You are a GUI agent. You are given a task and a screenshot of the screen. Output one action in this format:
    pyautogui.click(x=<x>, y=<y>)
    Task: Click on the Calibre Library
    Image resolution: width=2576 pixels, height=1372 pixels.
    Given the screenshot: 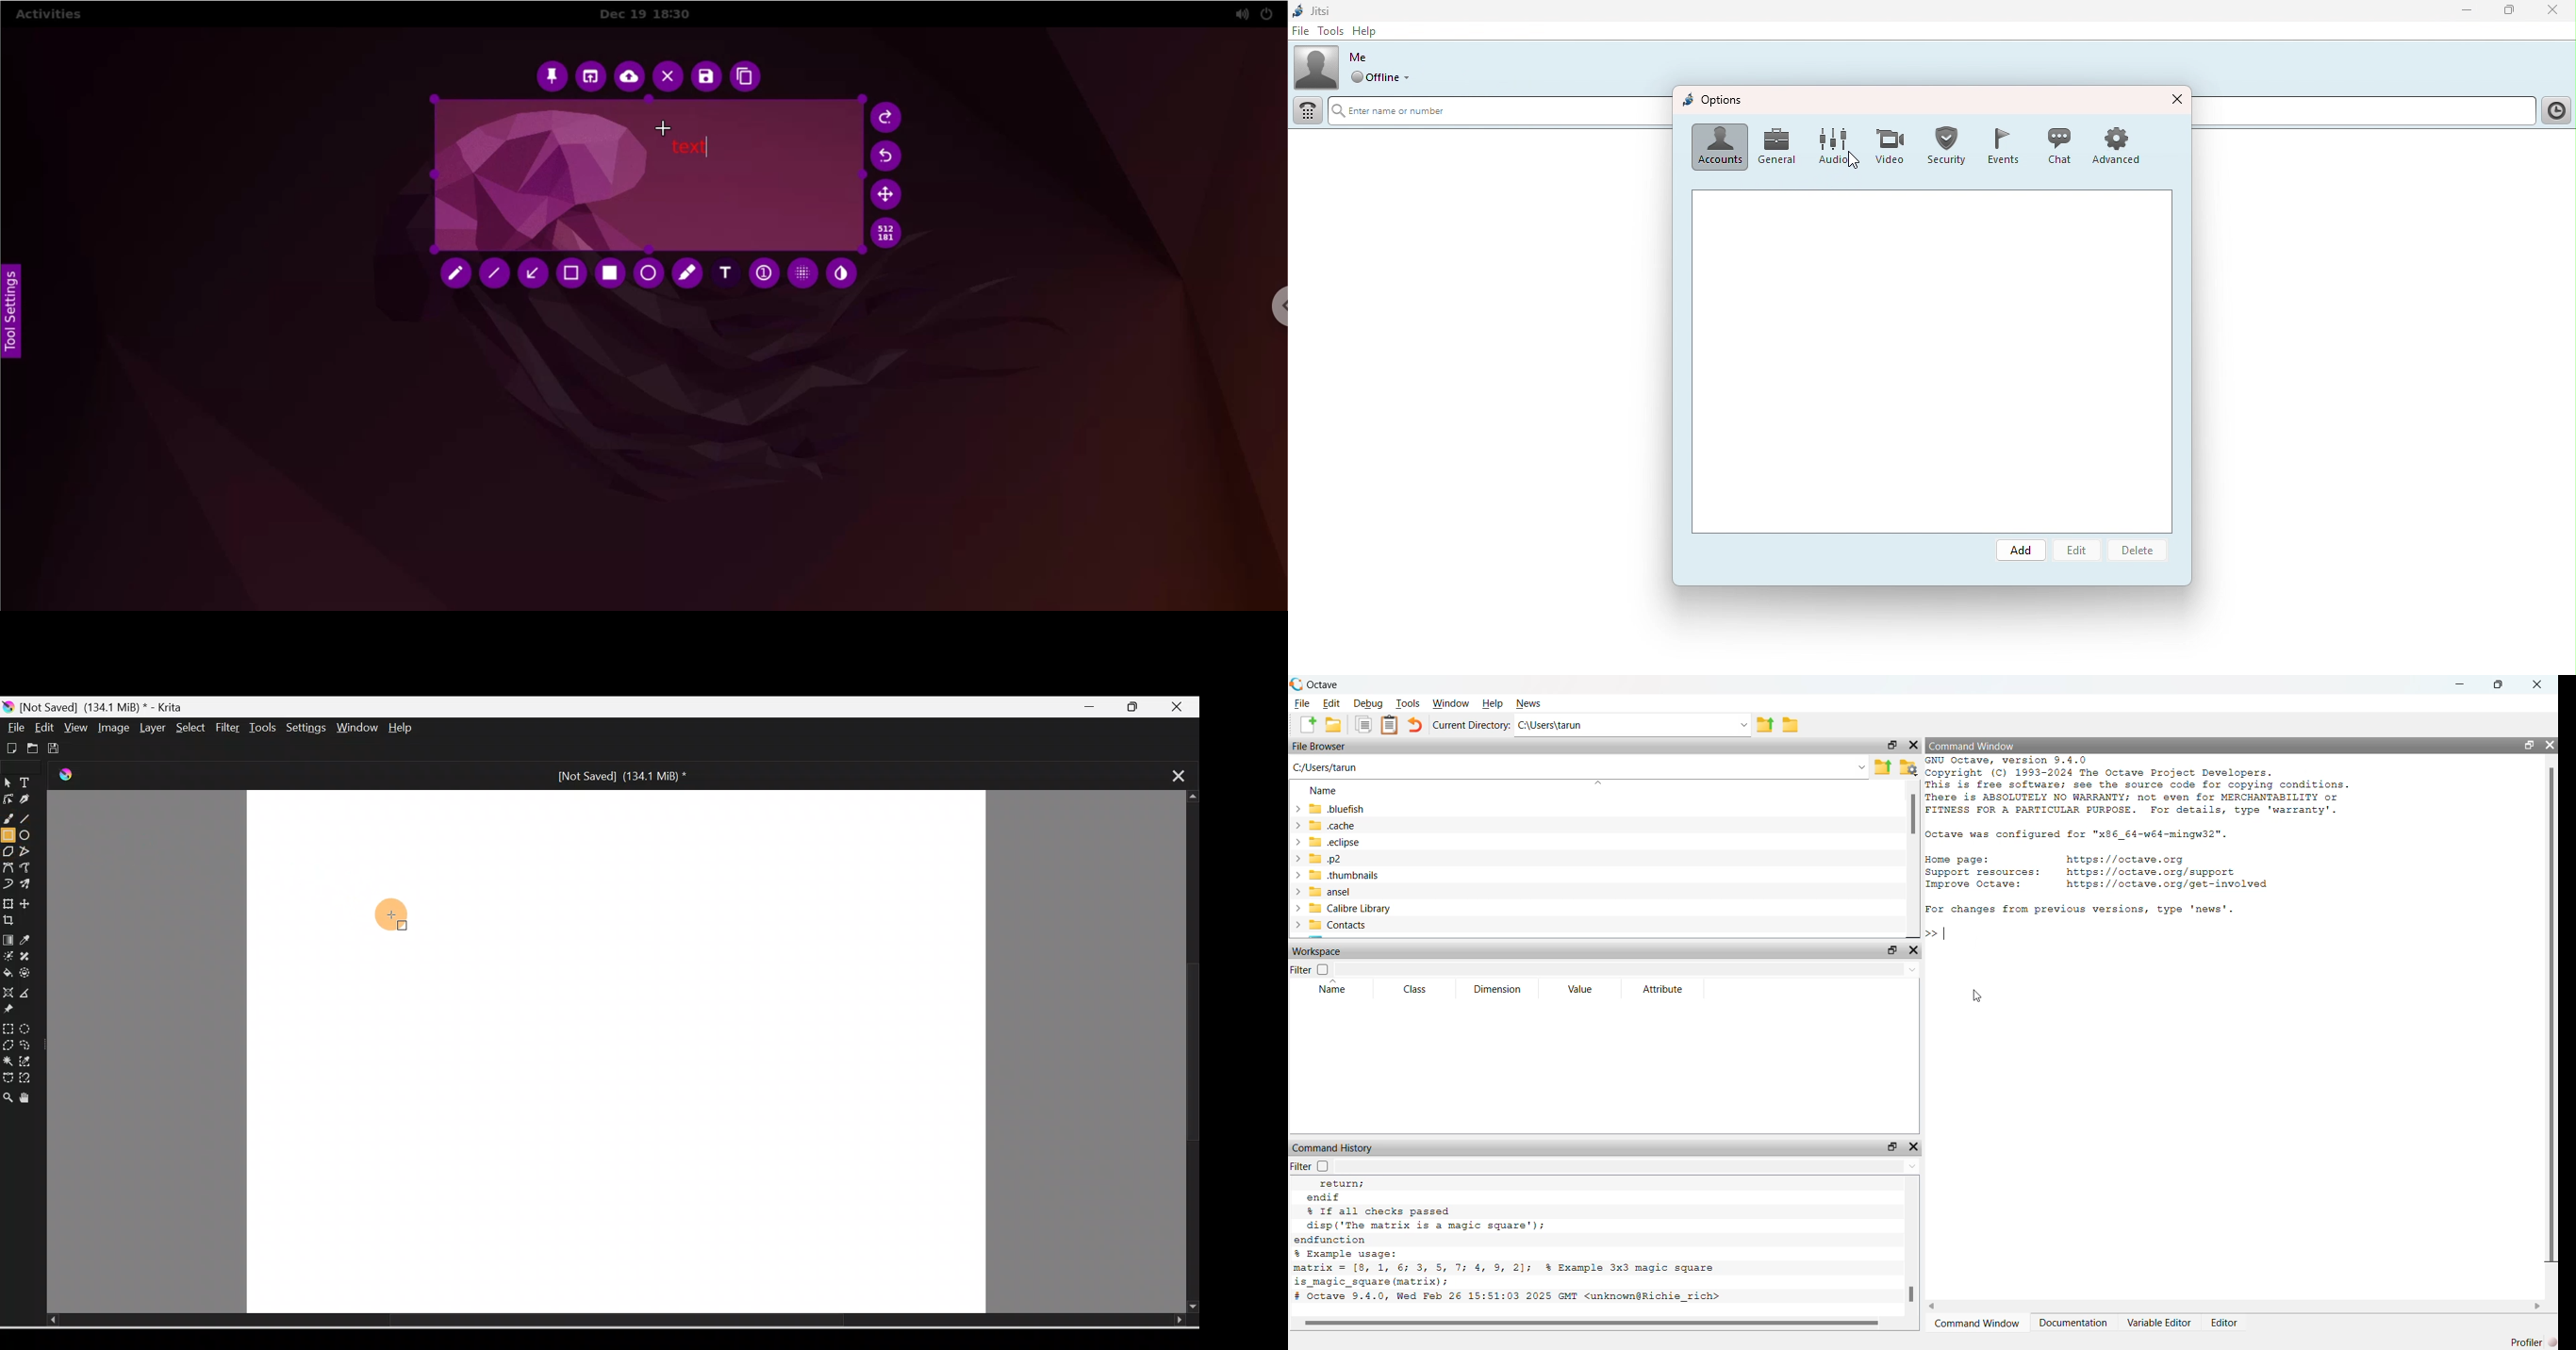 What is the action you would take?
    pyautogui.click(x=1341, y=908)
    